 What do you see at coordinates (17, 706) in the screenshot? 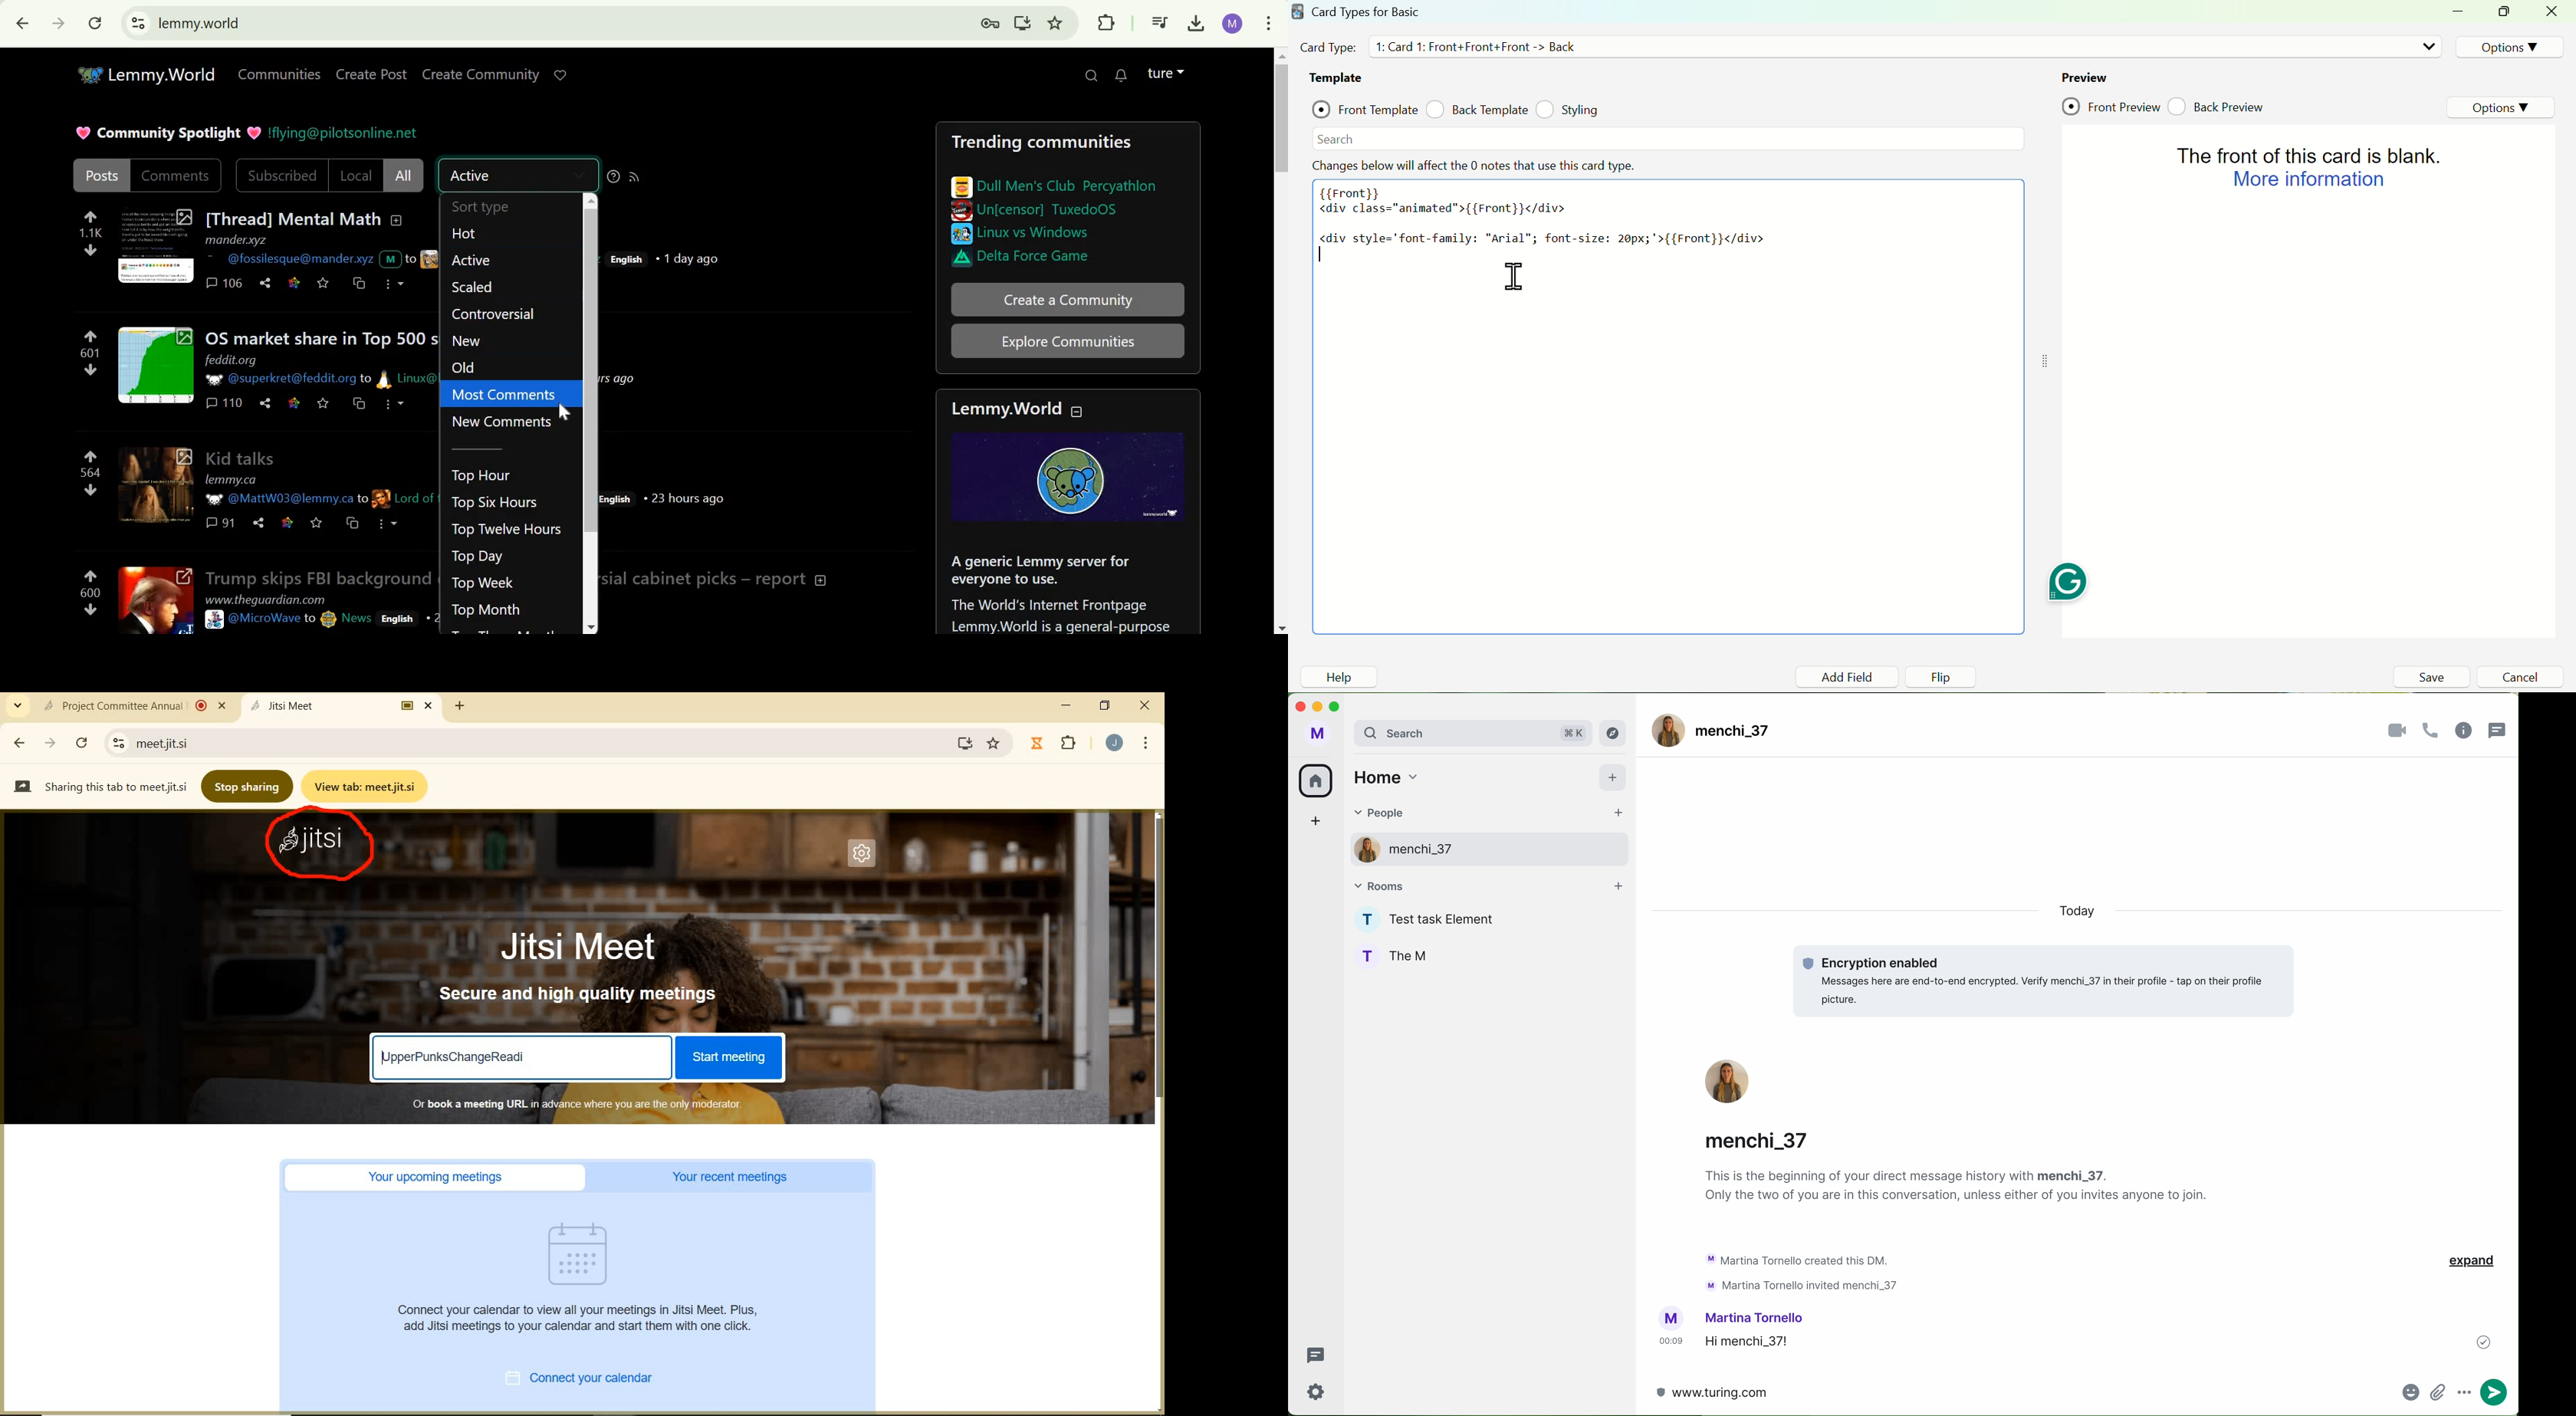
I see `Collapse` at bounding box center [17, 706].